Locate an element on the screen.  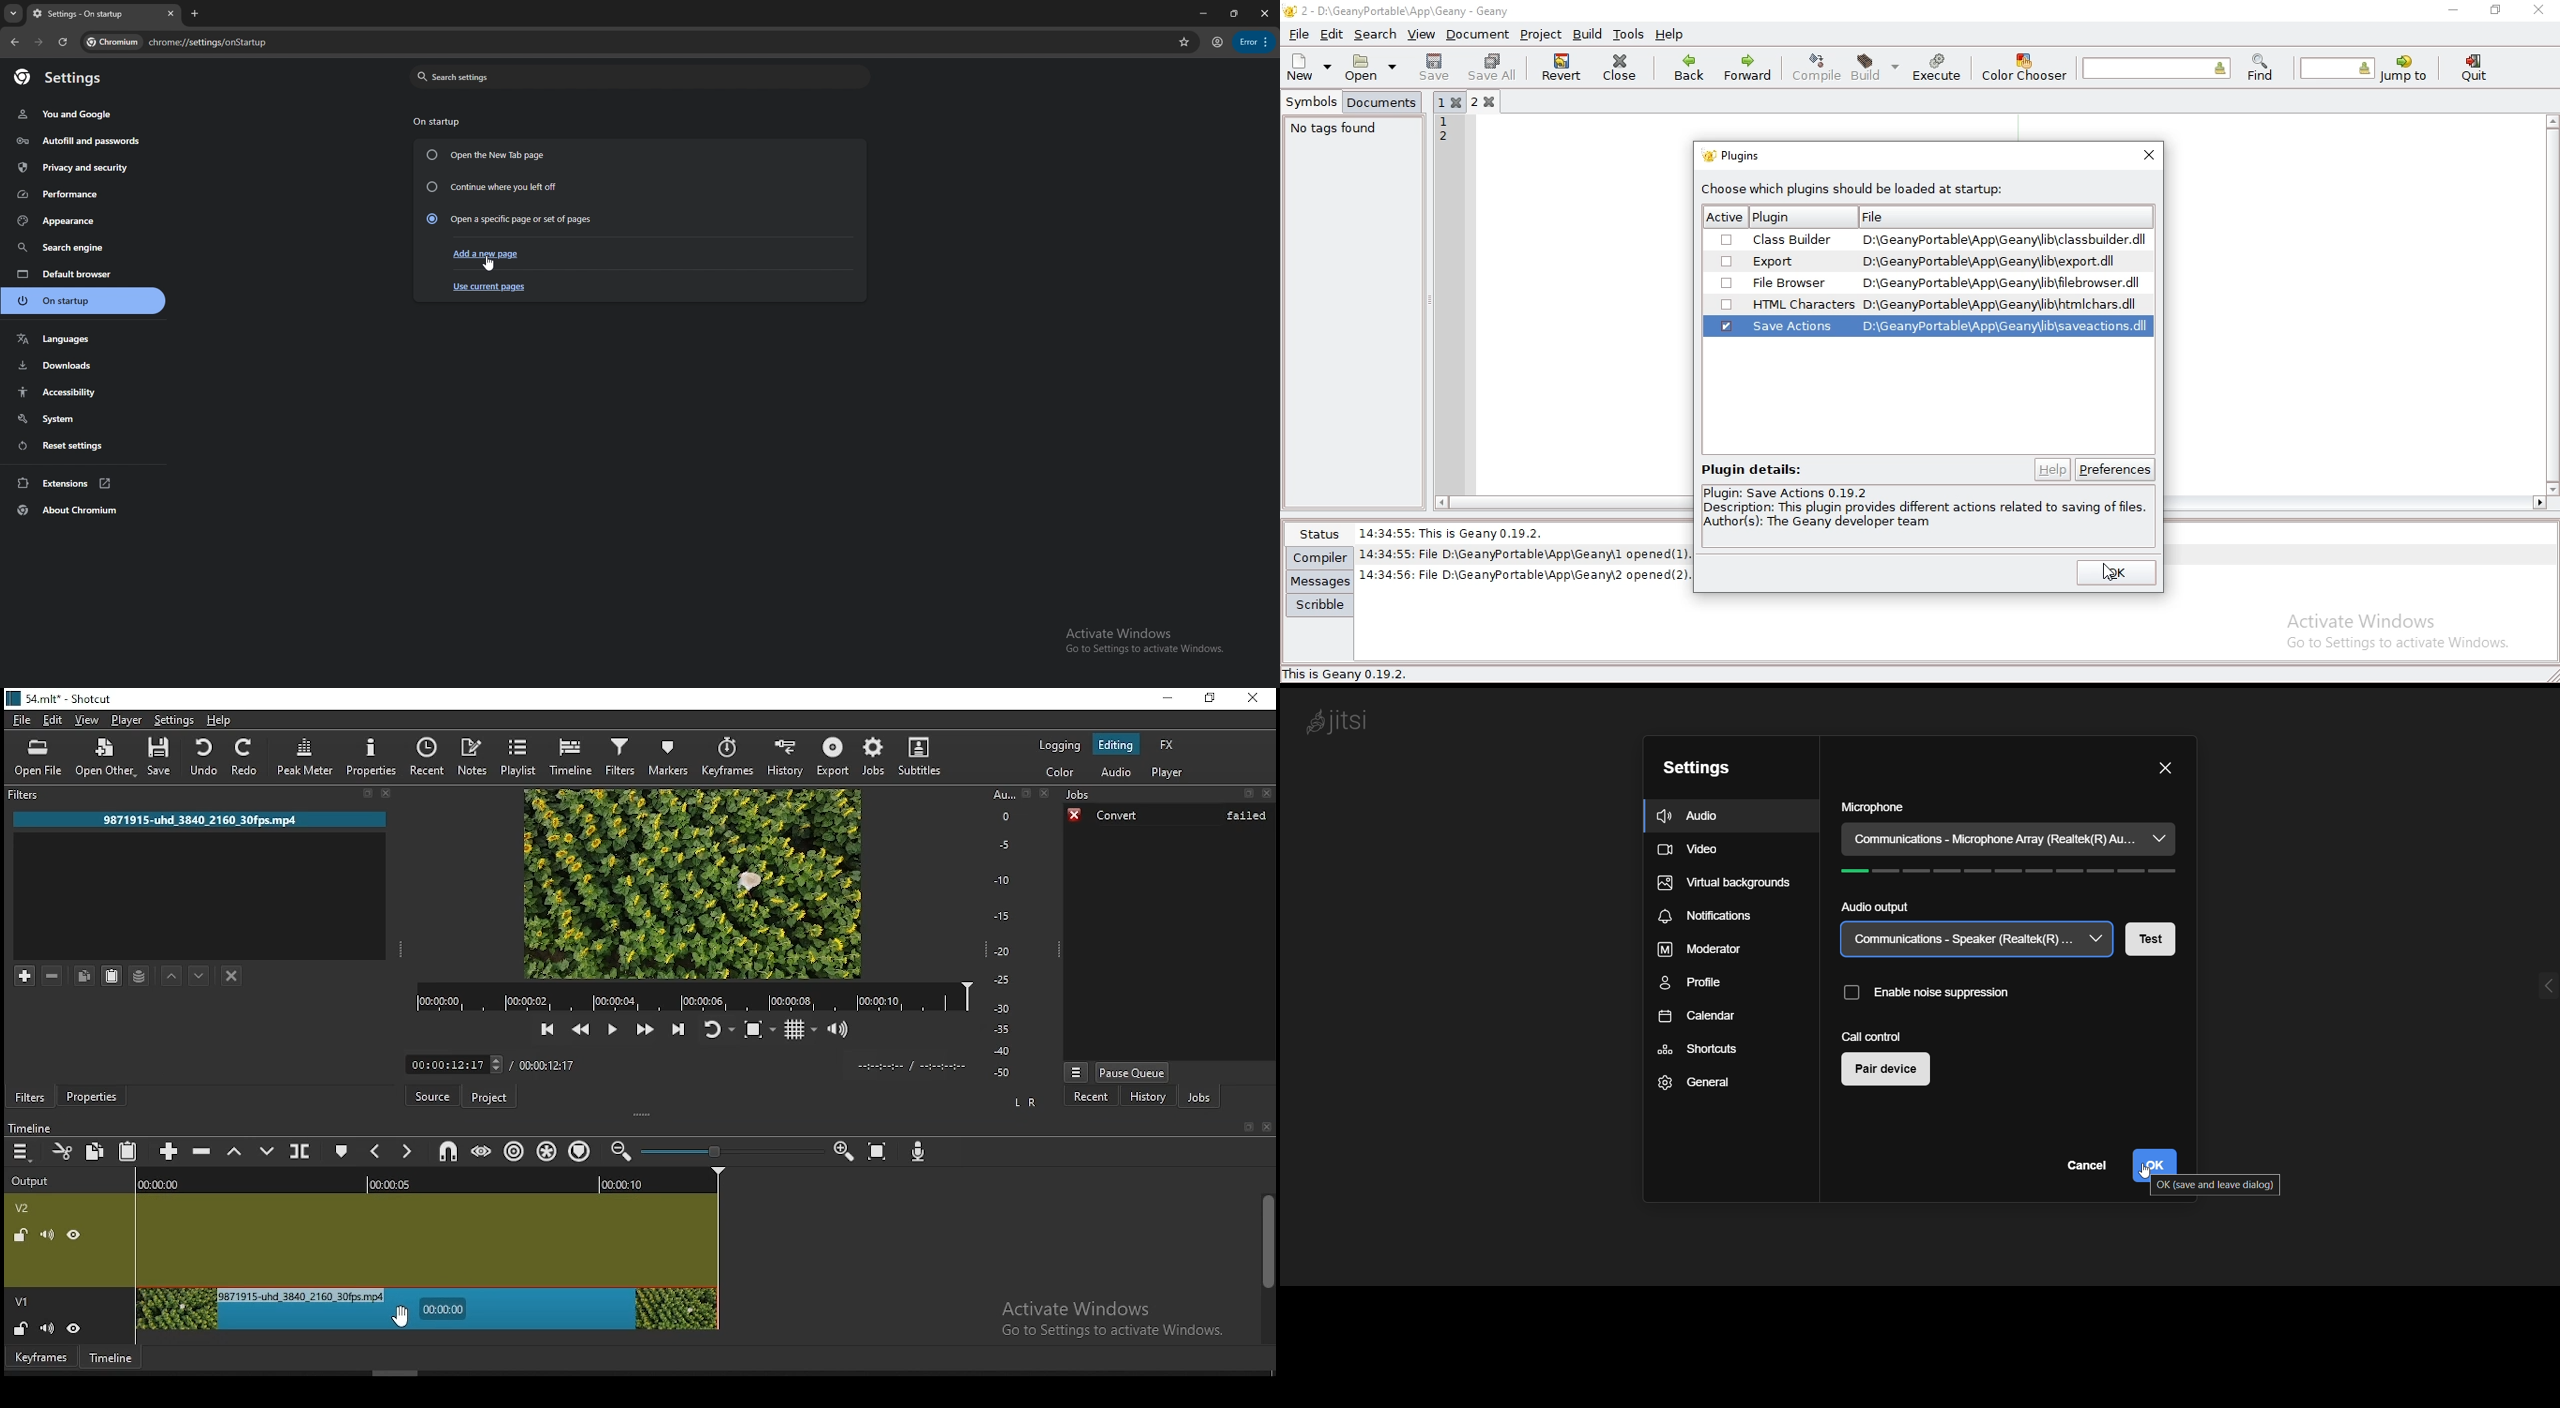
redo is located at coordinates (246, 757).